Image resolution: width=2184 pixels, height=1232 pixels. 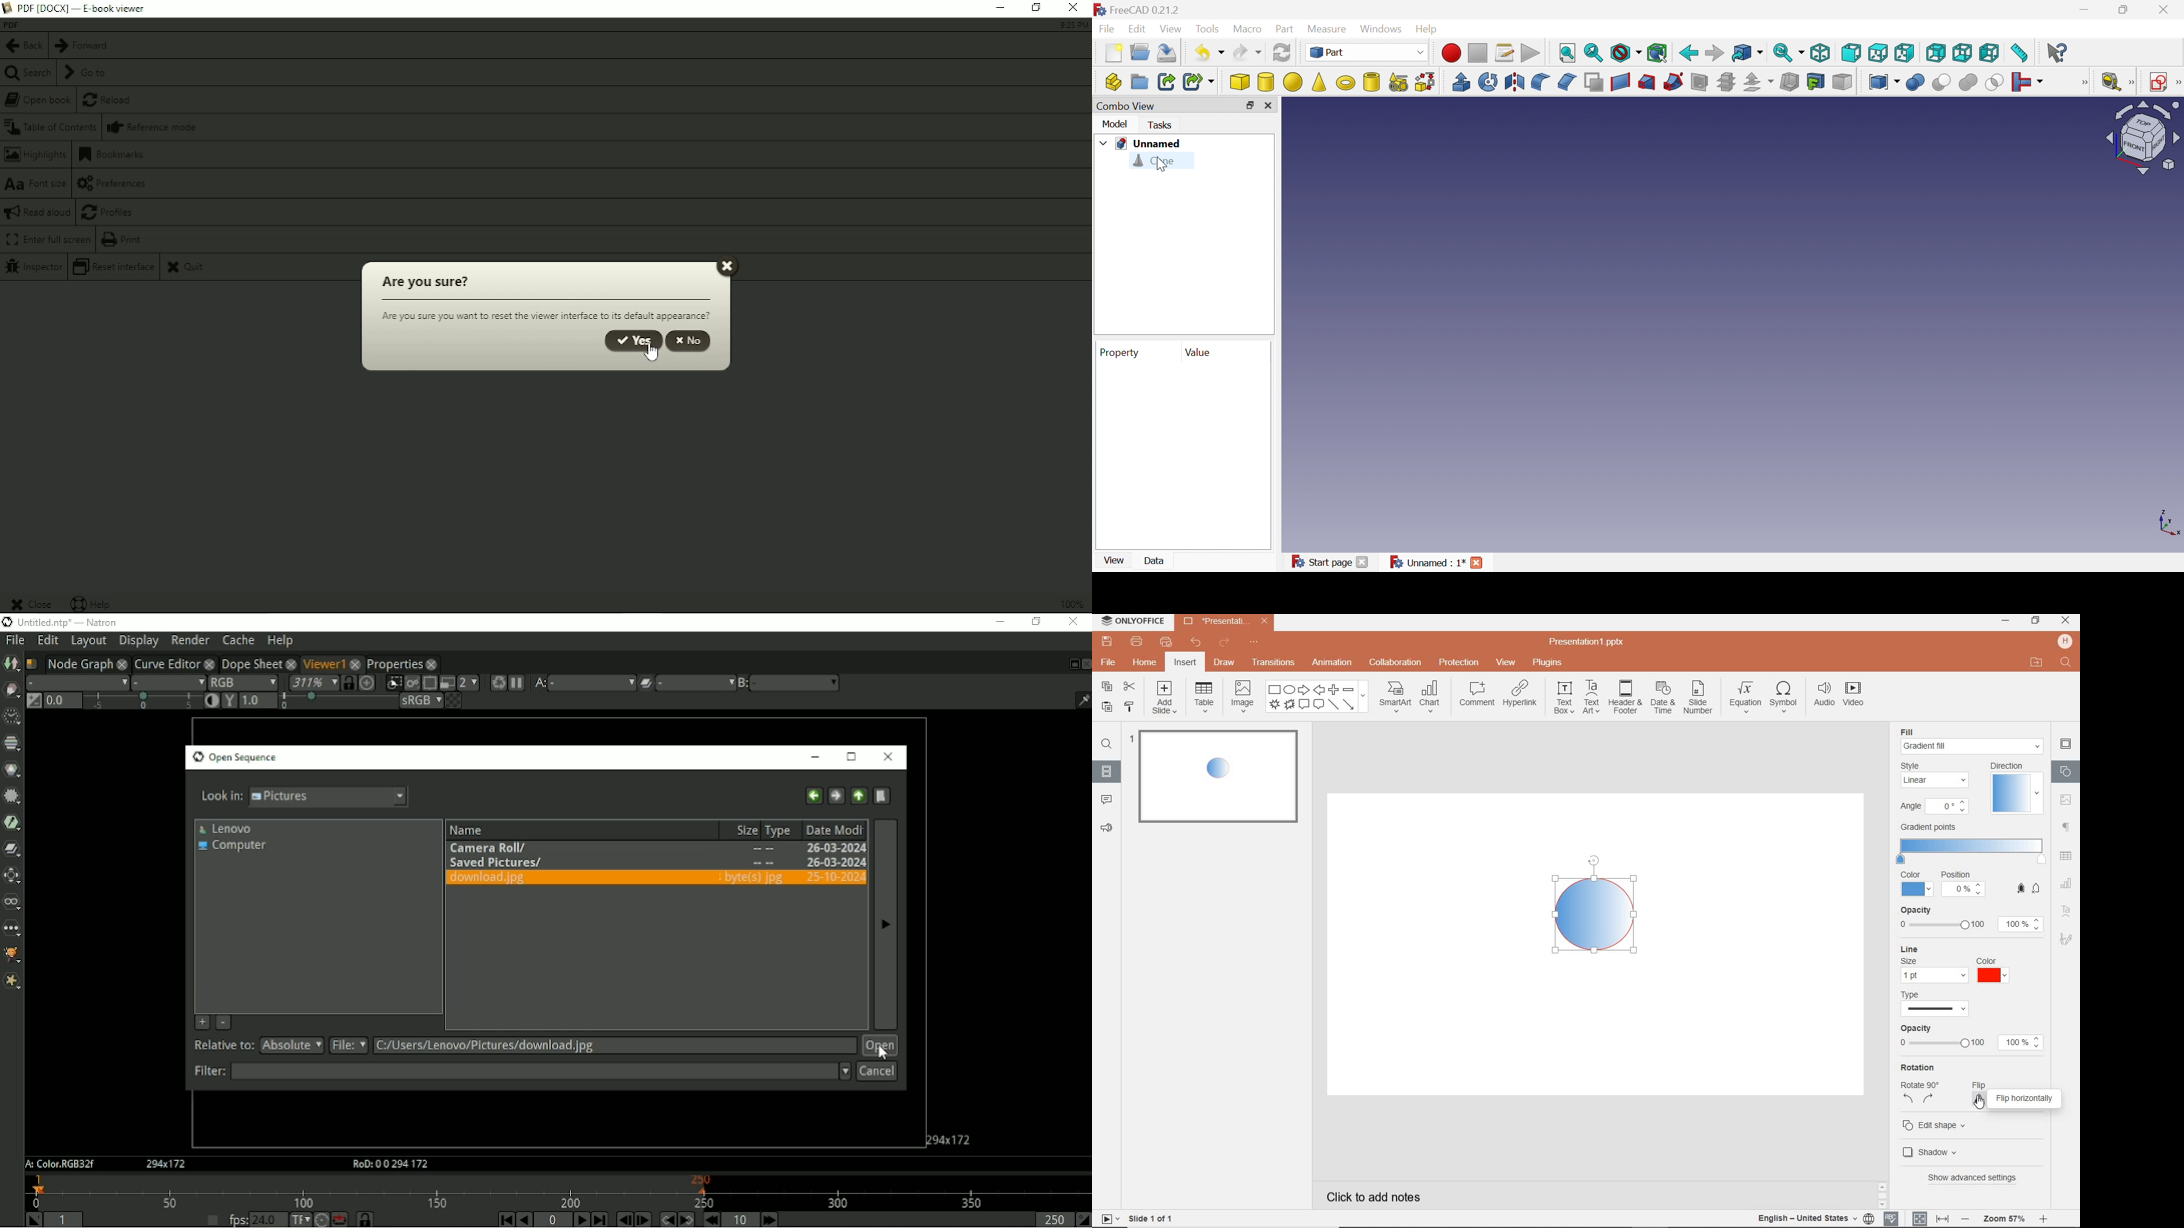 I want to click on Open, so click(x=1139, y=53).